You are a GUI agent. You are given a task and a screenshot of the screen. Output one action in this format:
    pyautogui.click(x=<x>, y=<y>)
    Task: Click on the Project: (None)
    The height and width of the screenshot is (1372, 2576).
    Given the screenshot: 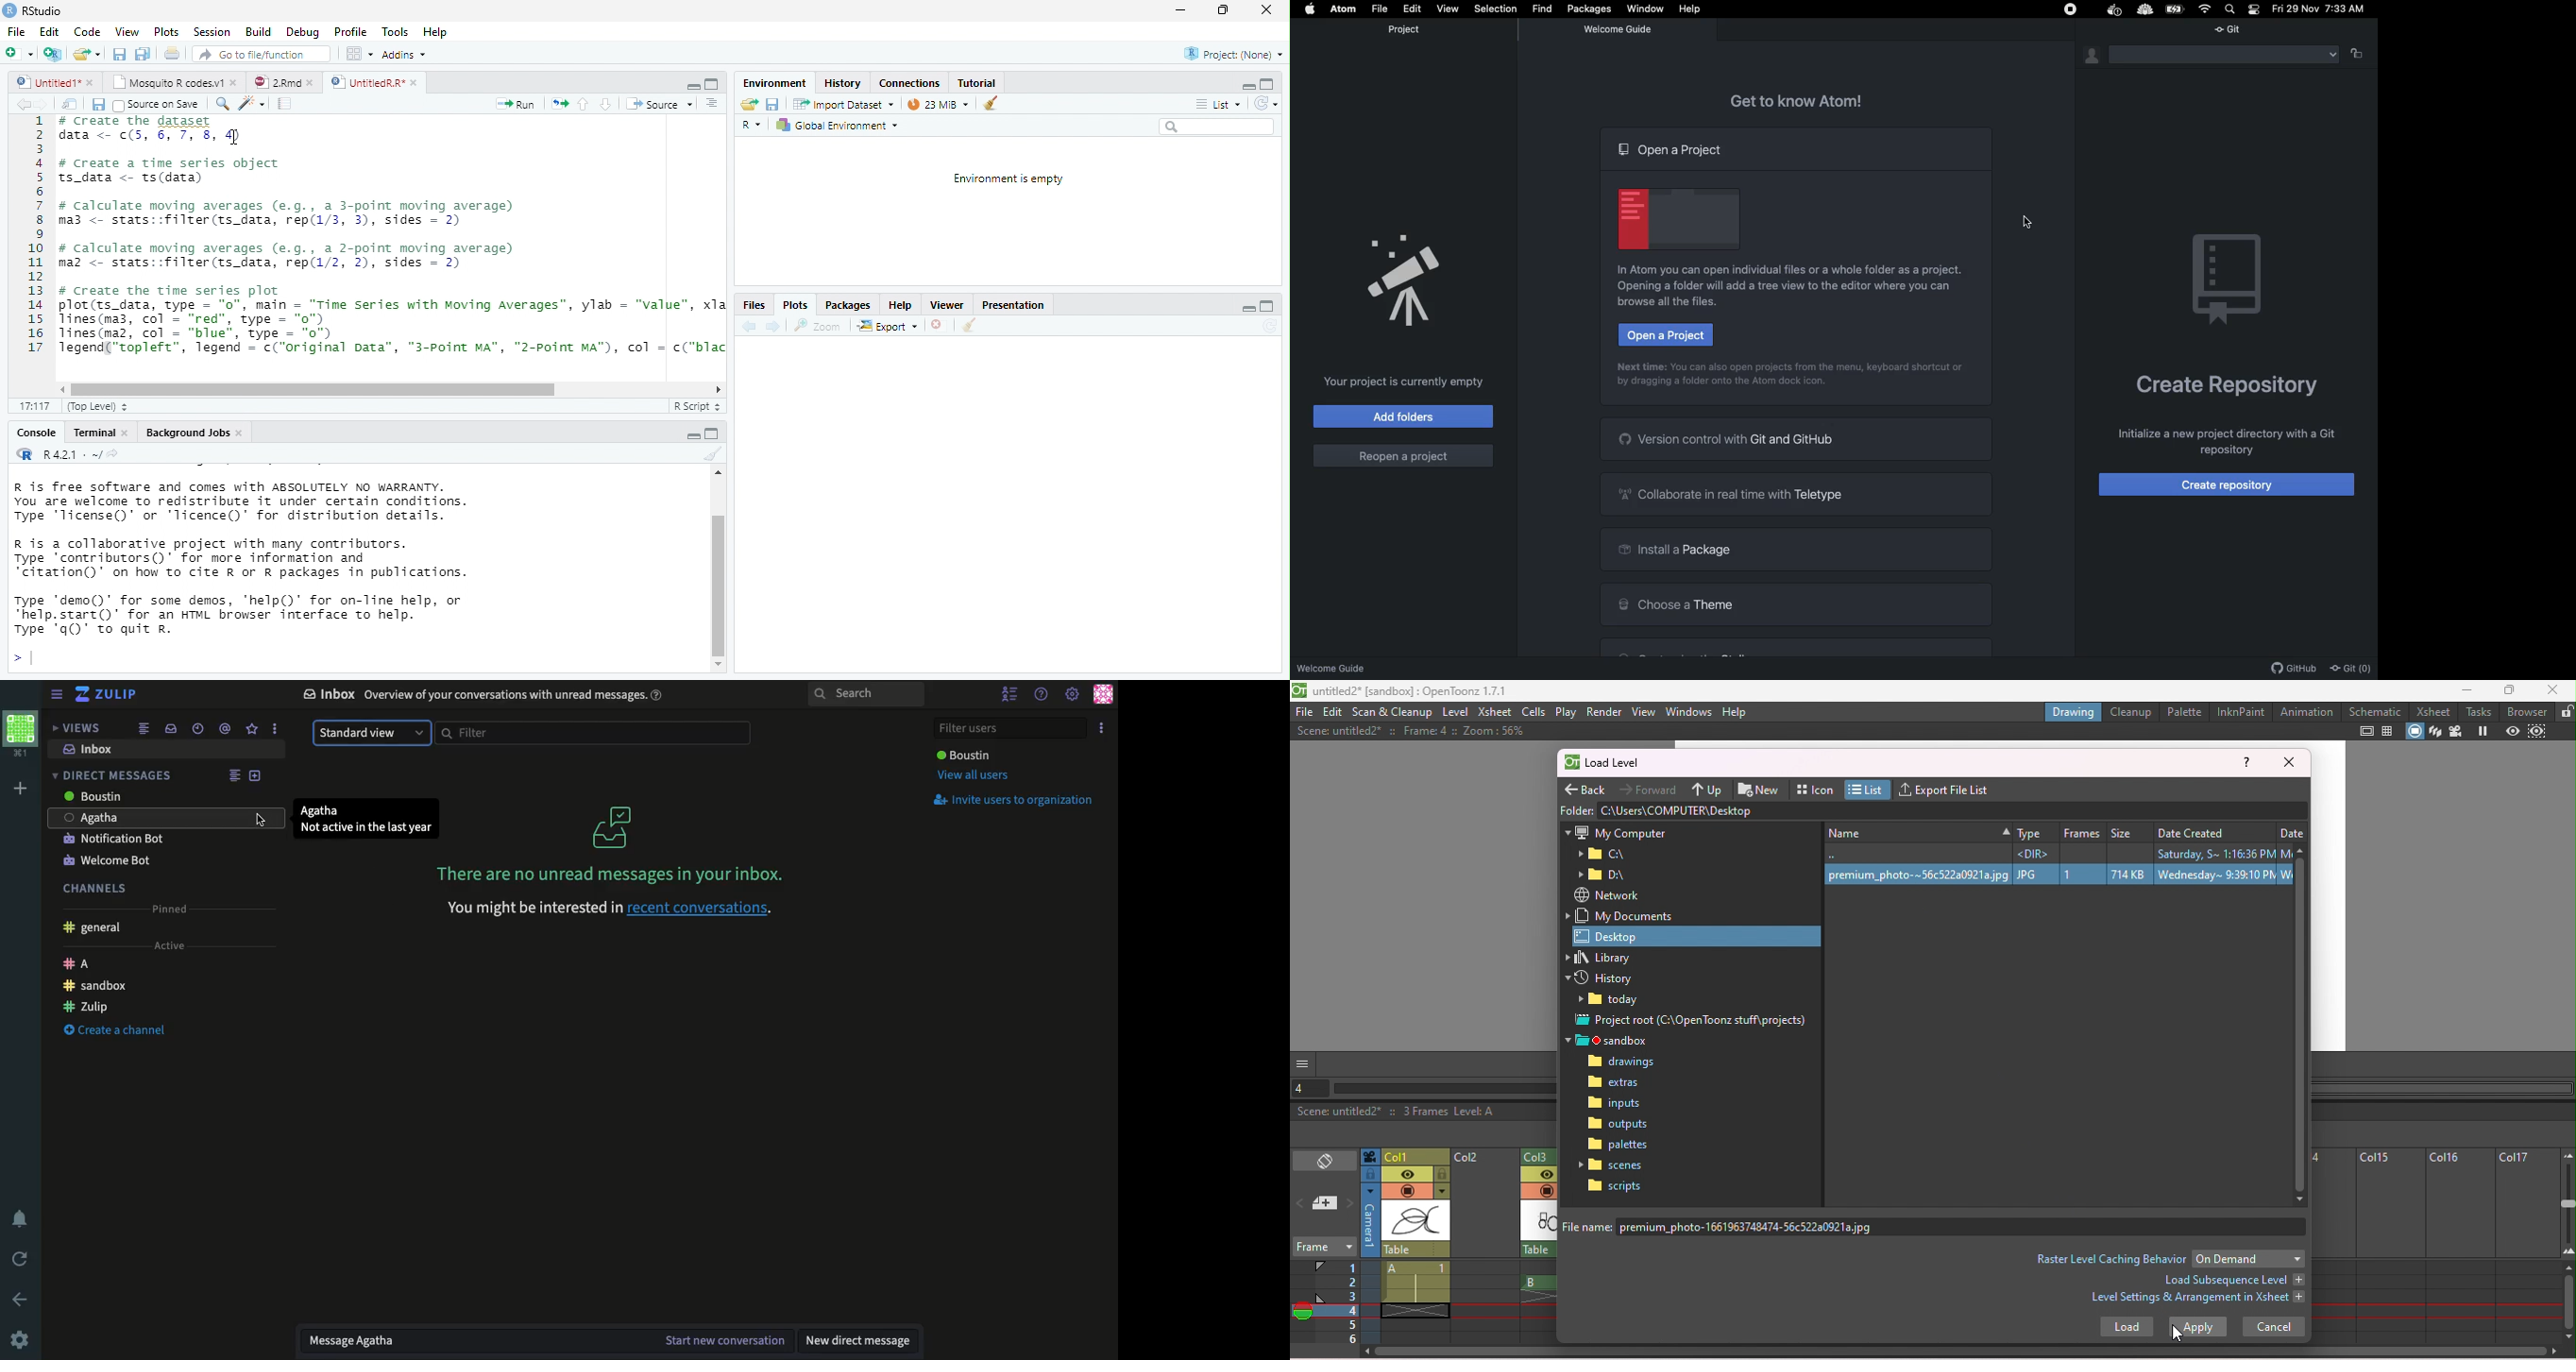 What is the action you would take?
    pyautogui.click(x=1234, y=55)
    